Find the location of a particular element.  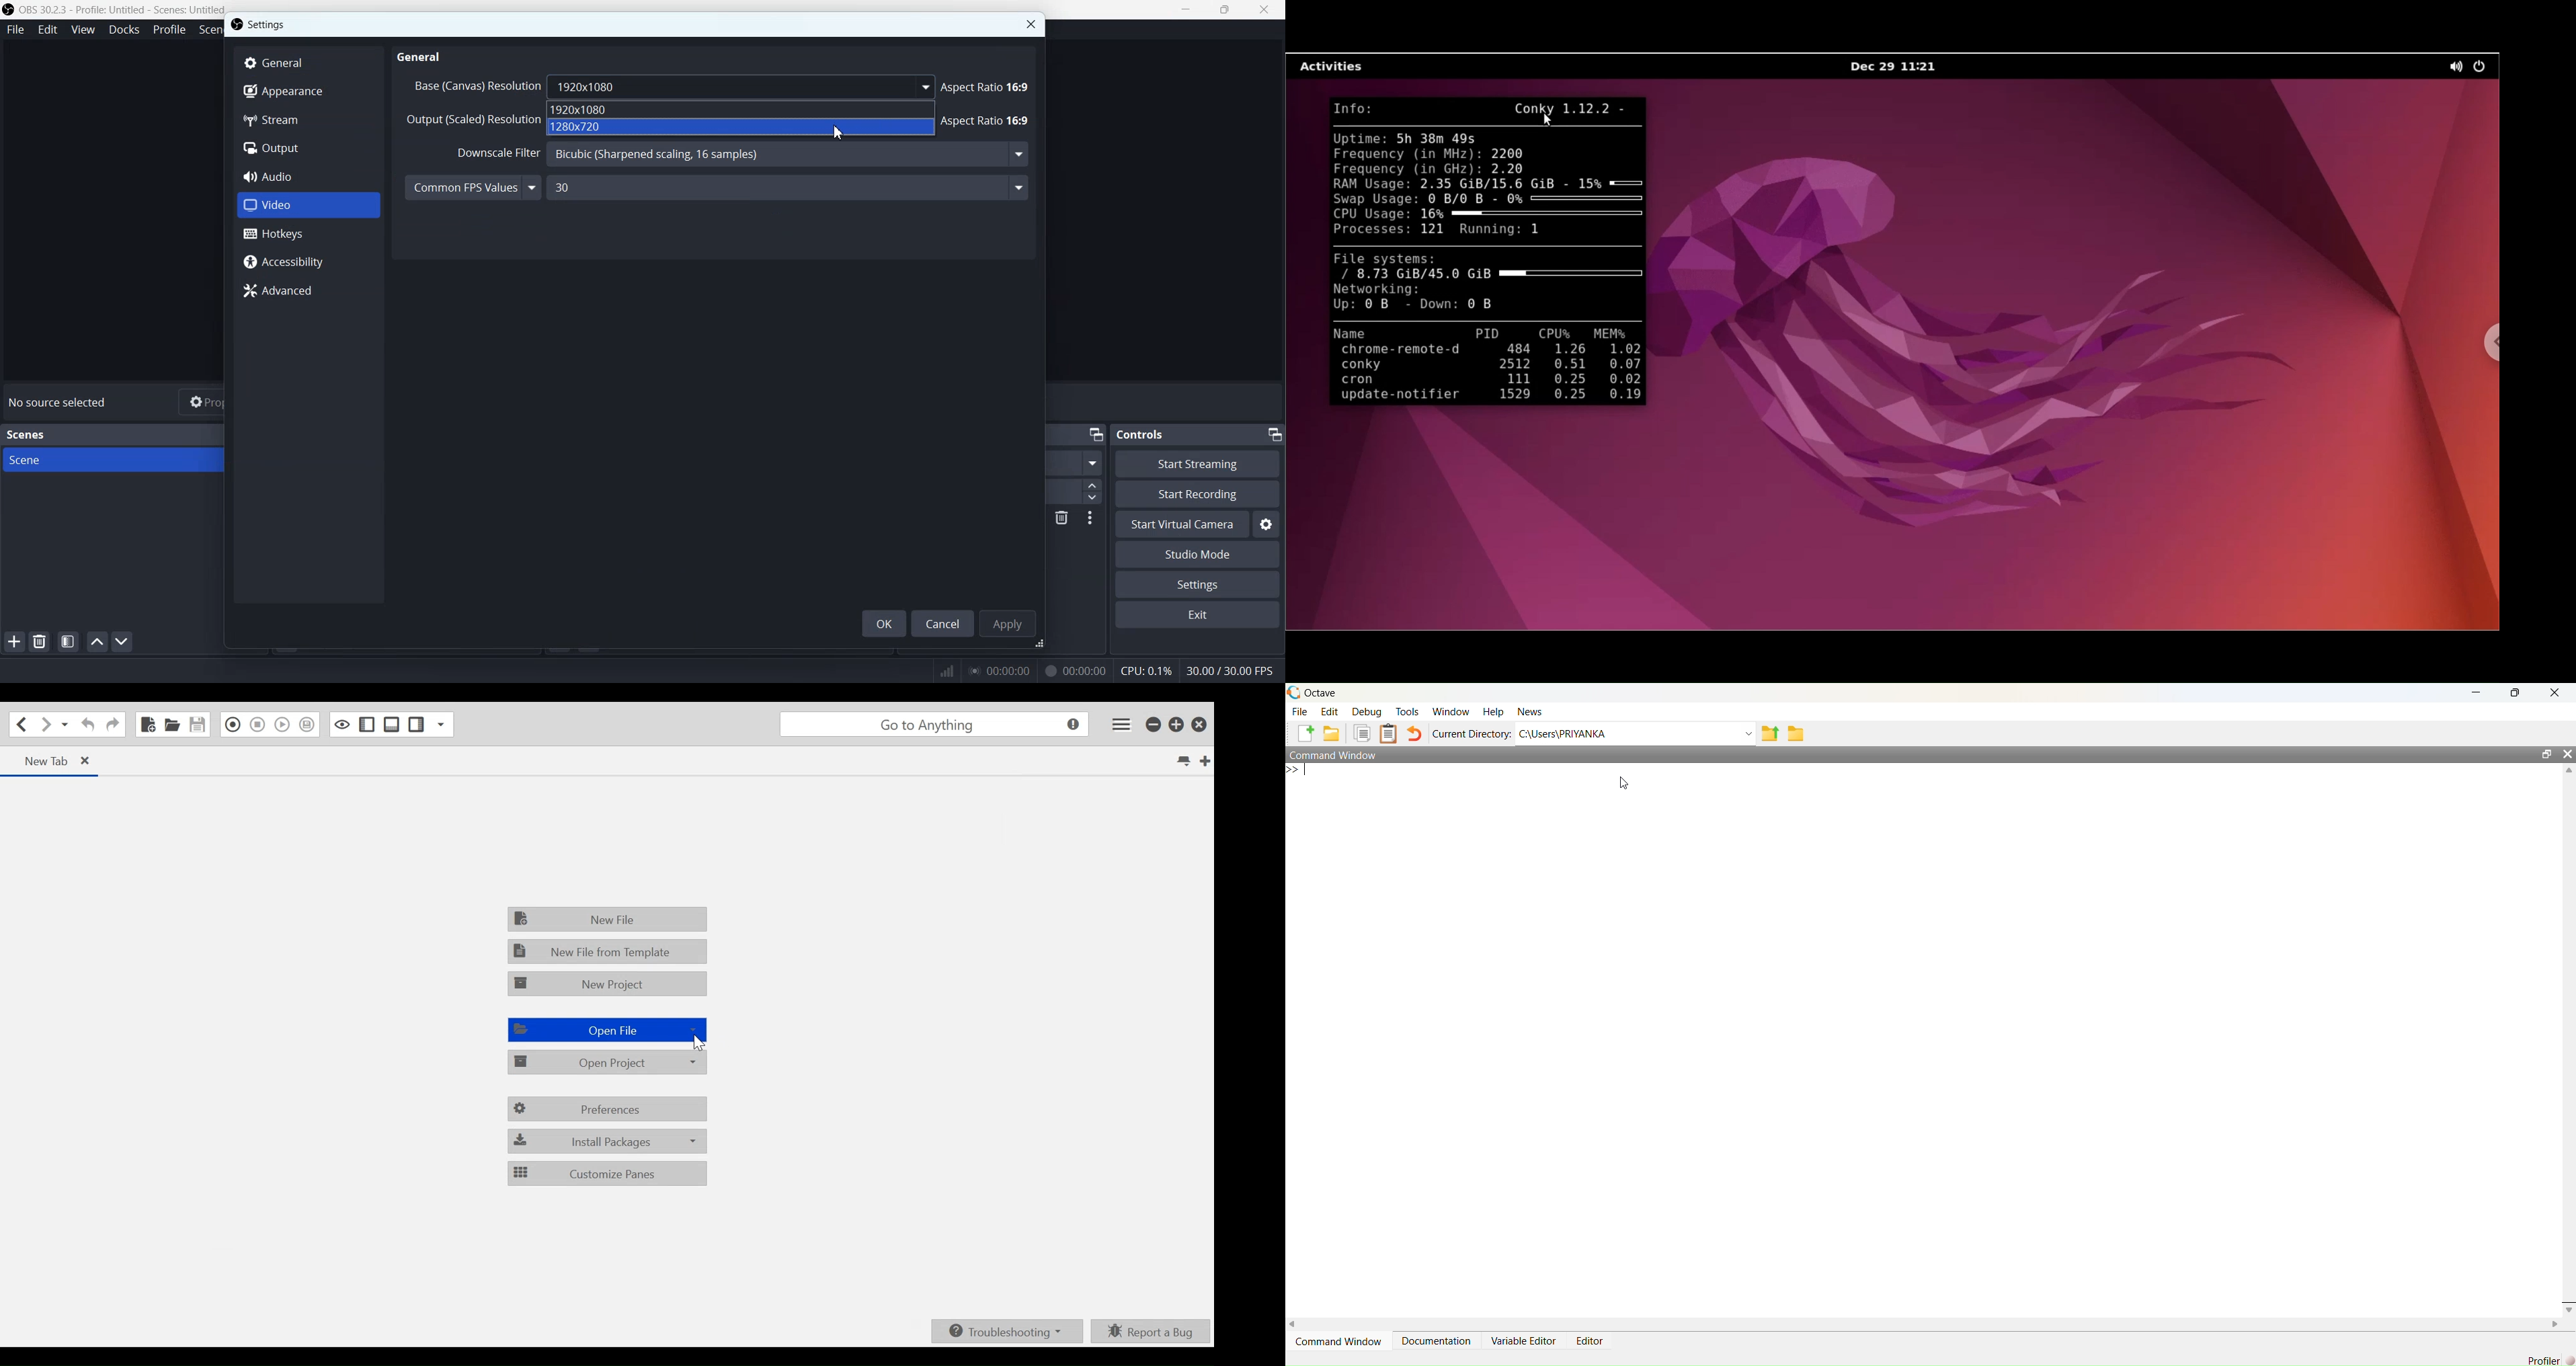

Edit is located at coordinates (49, 31).